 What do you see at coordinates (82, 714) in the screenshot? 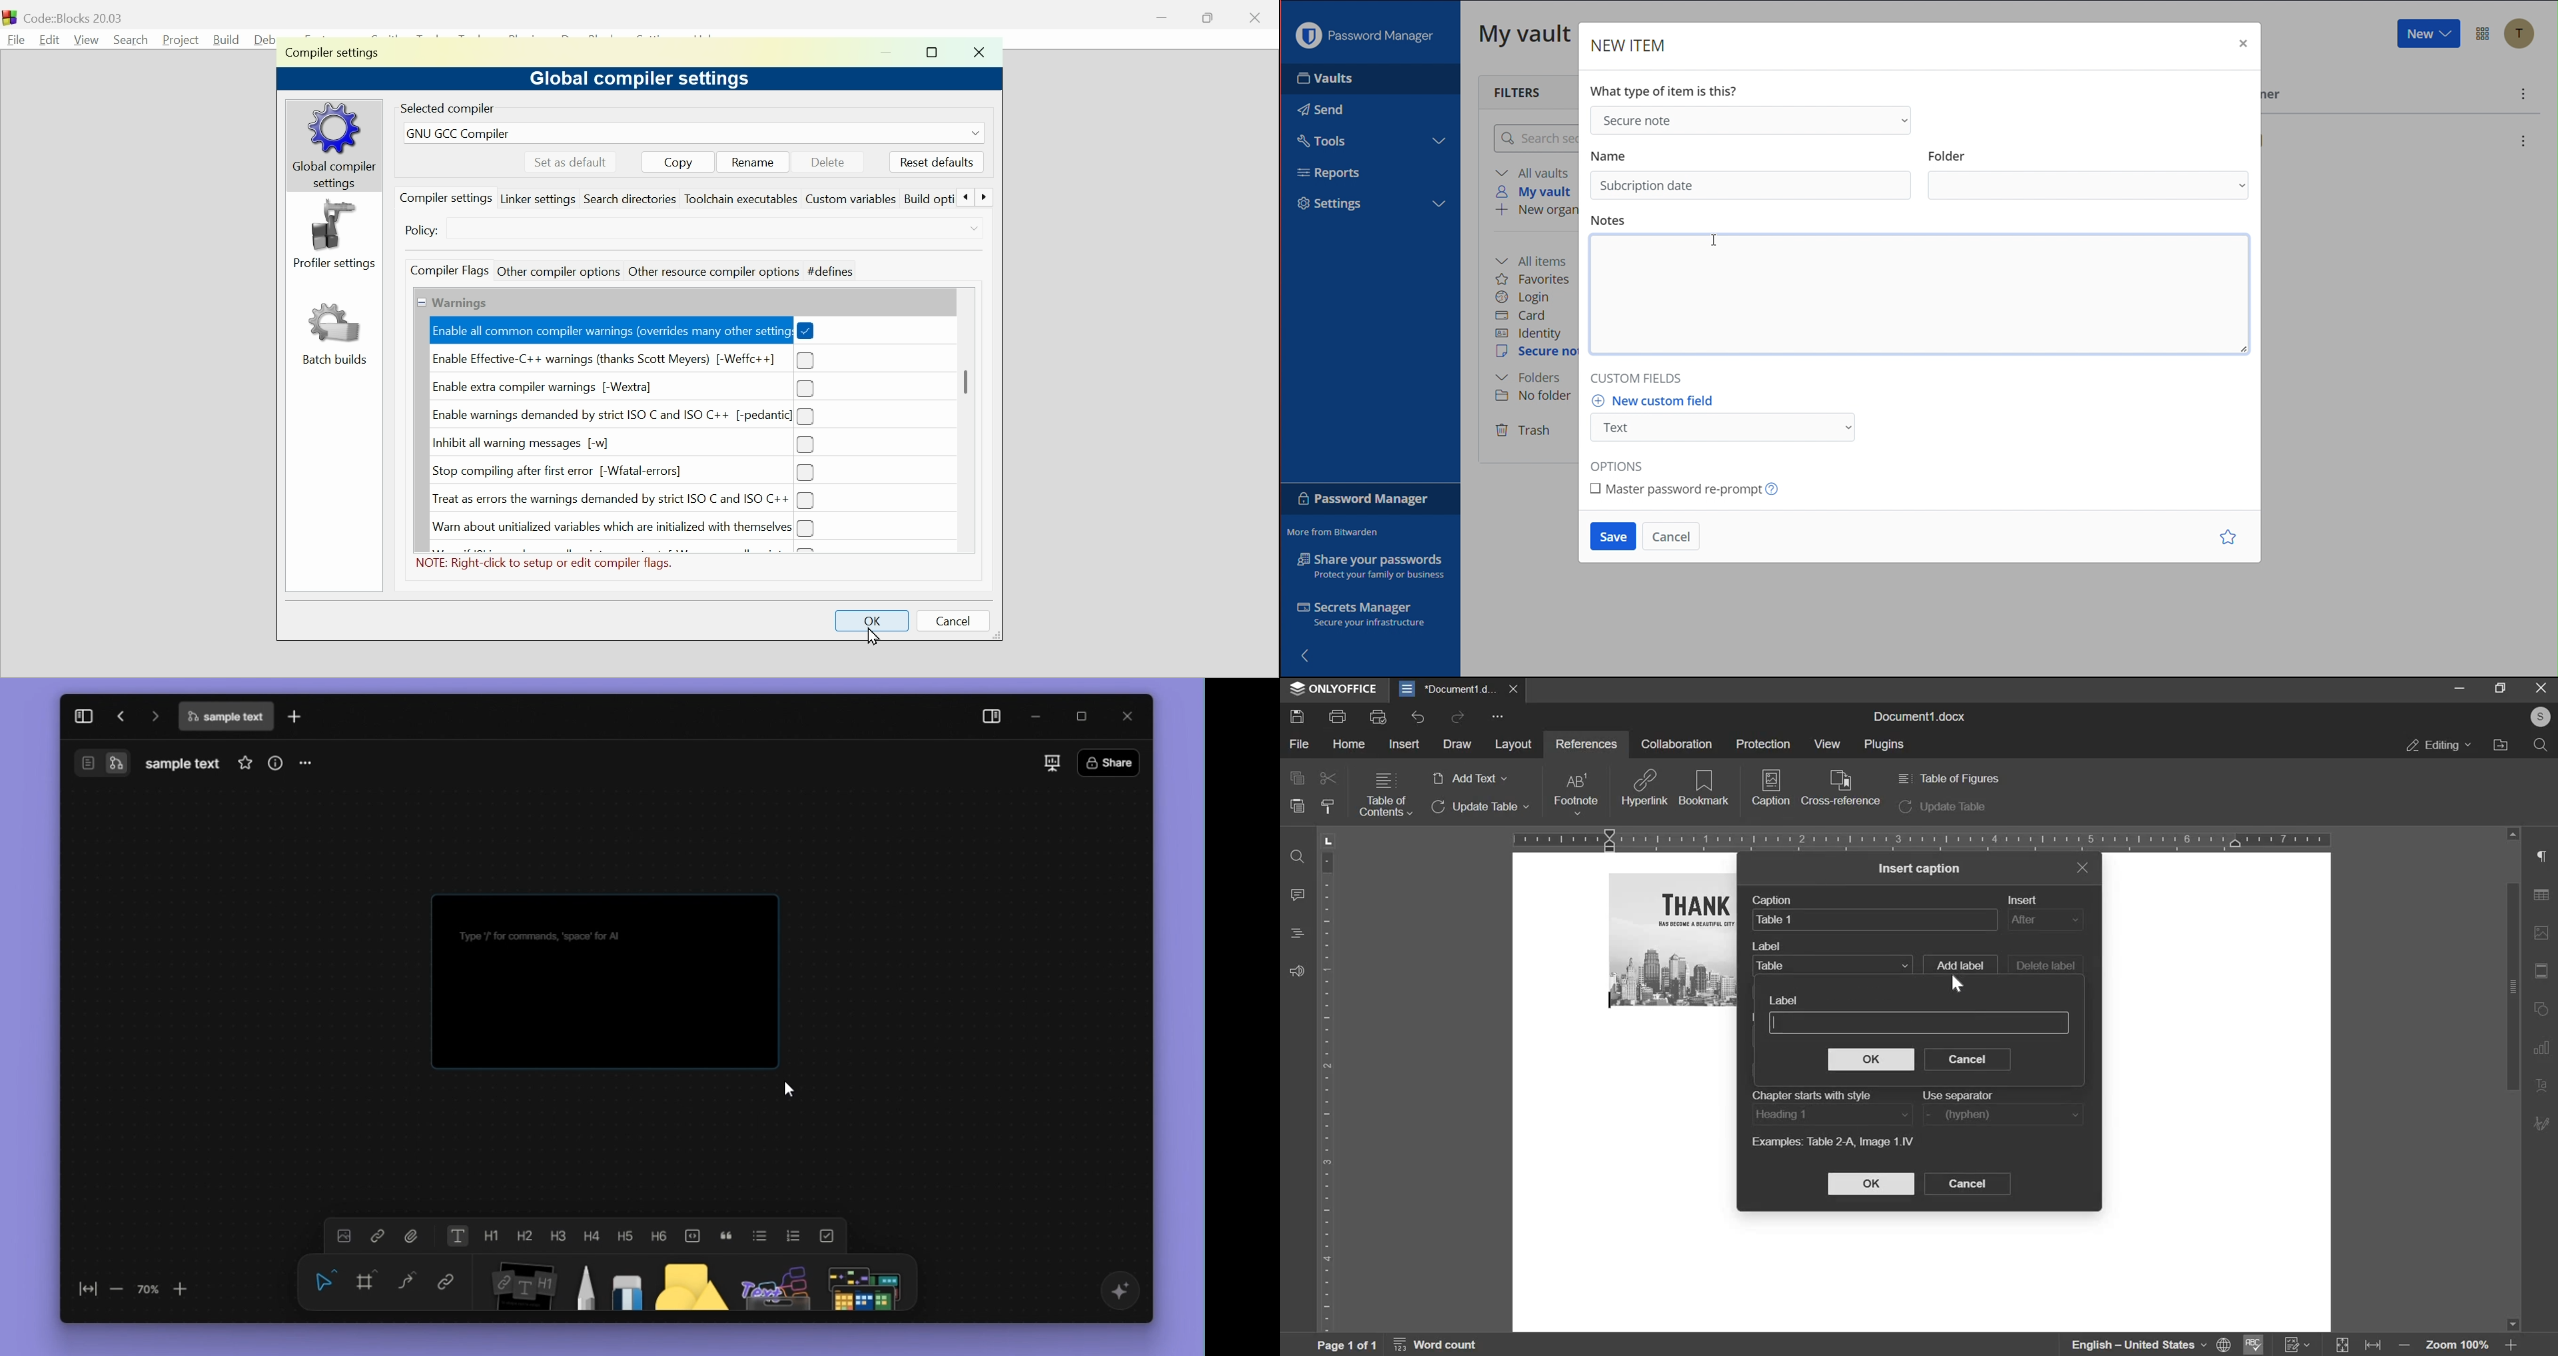
I see `expand sidebar` at bounding box center [82, 714].